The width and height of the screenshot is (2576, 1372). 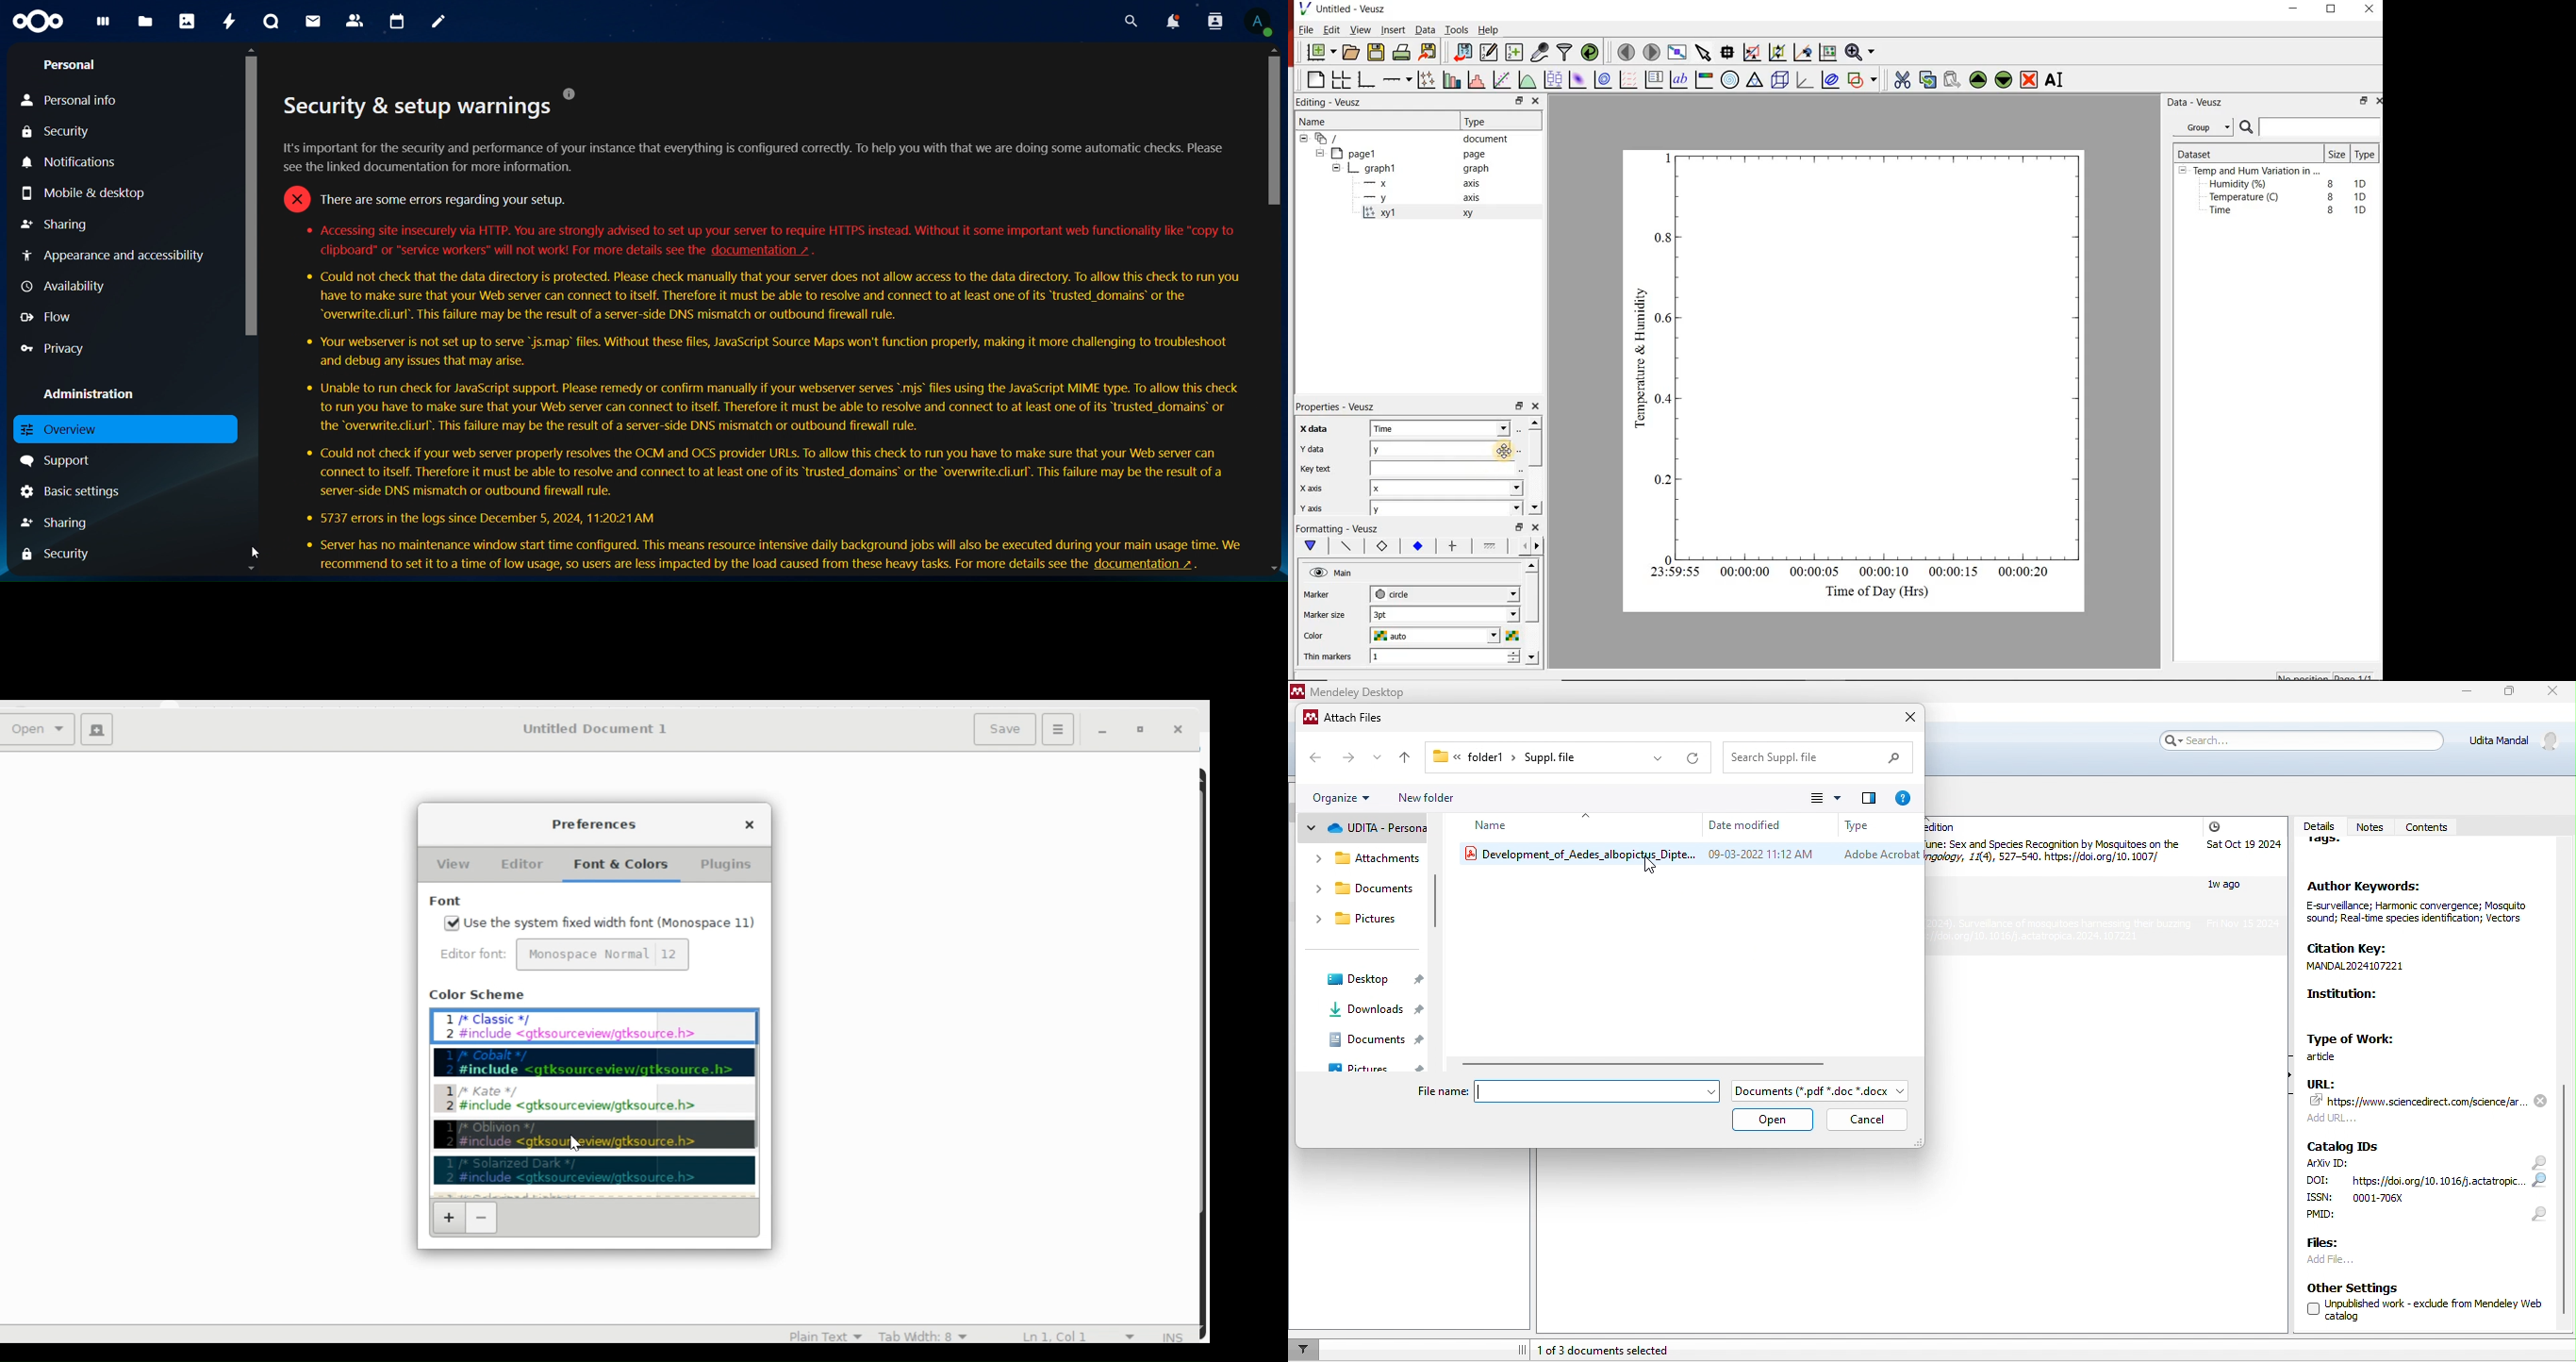 I want to click on y axis, so click(x=1321, y=506).